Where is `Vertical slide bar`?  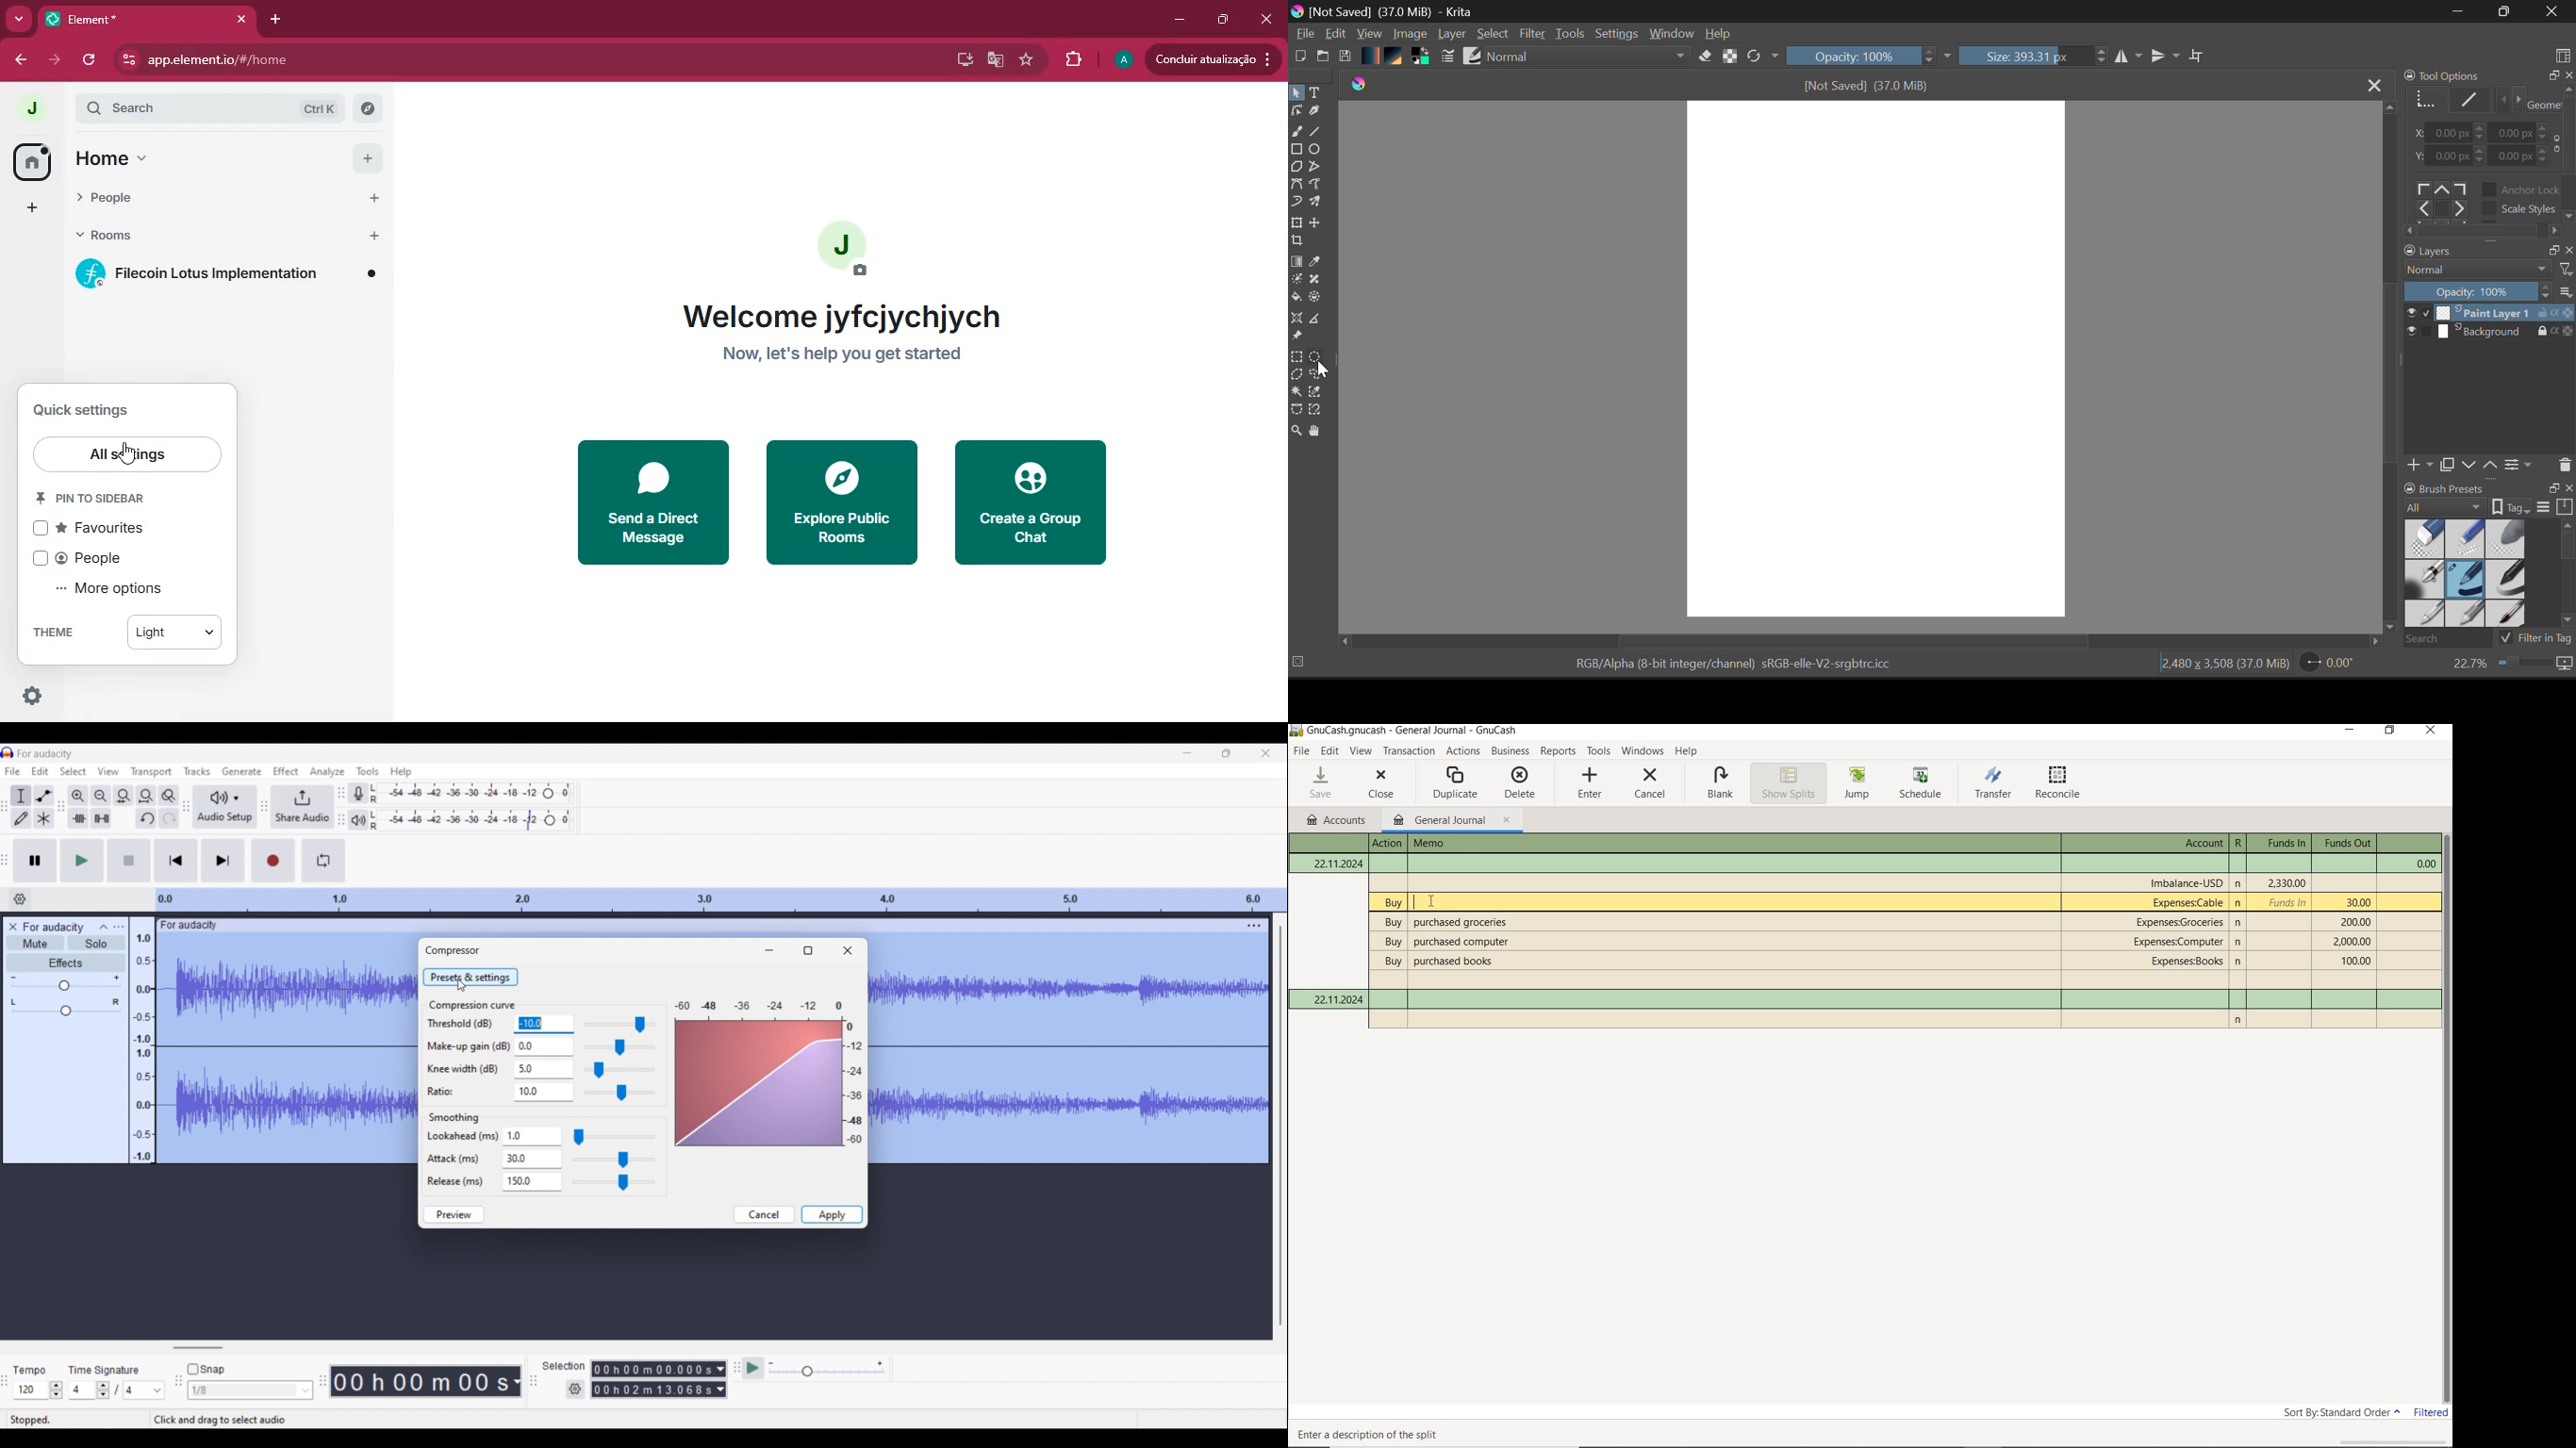 Vertical slide bar is located at coordinates (1281, 1127).